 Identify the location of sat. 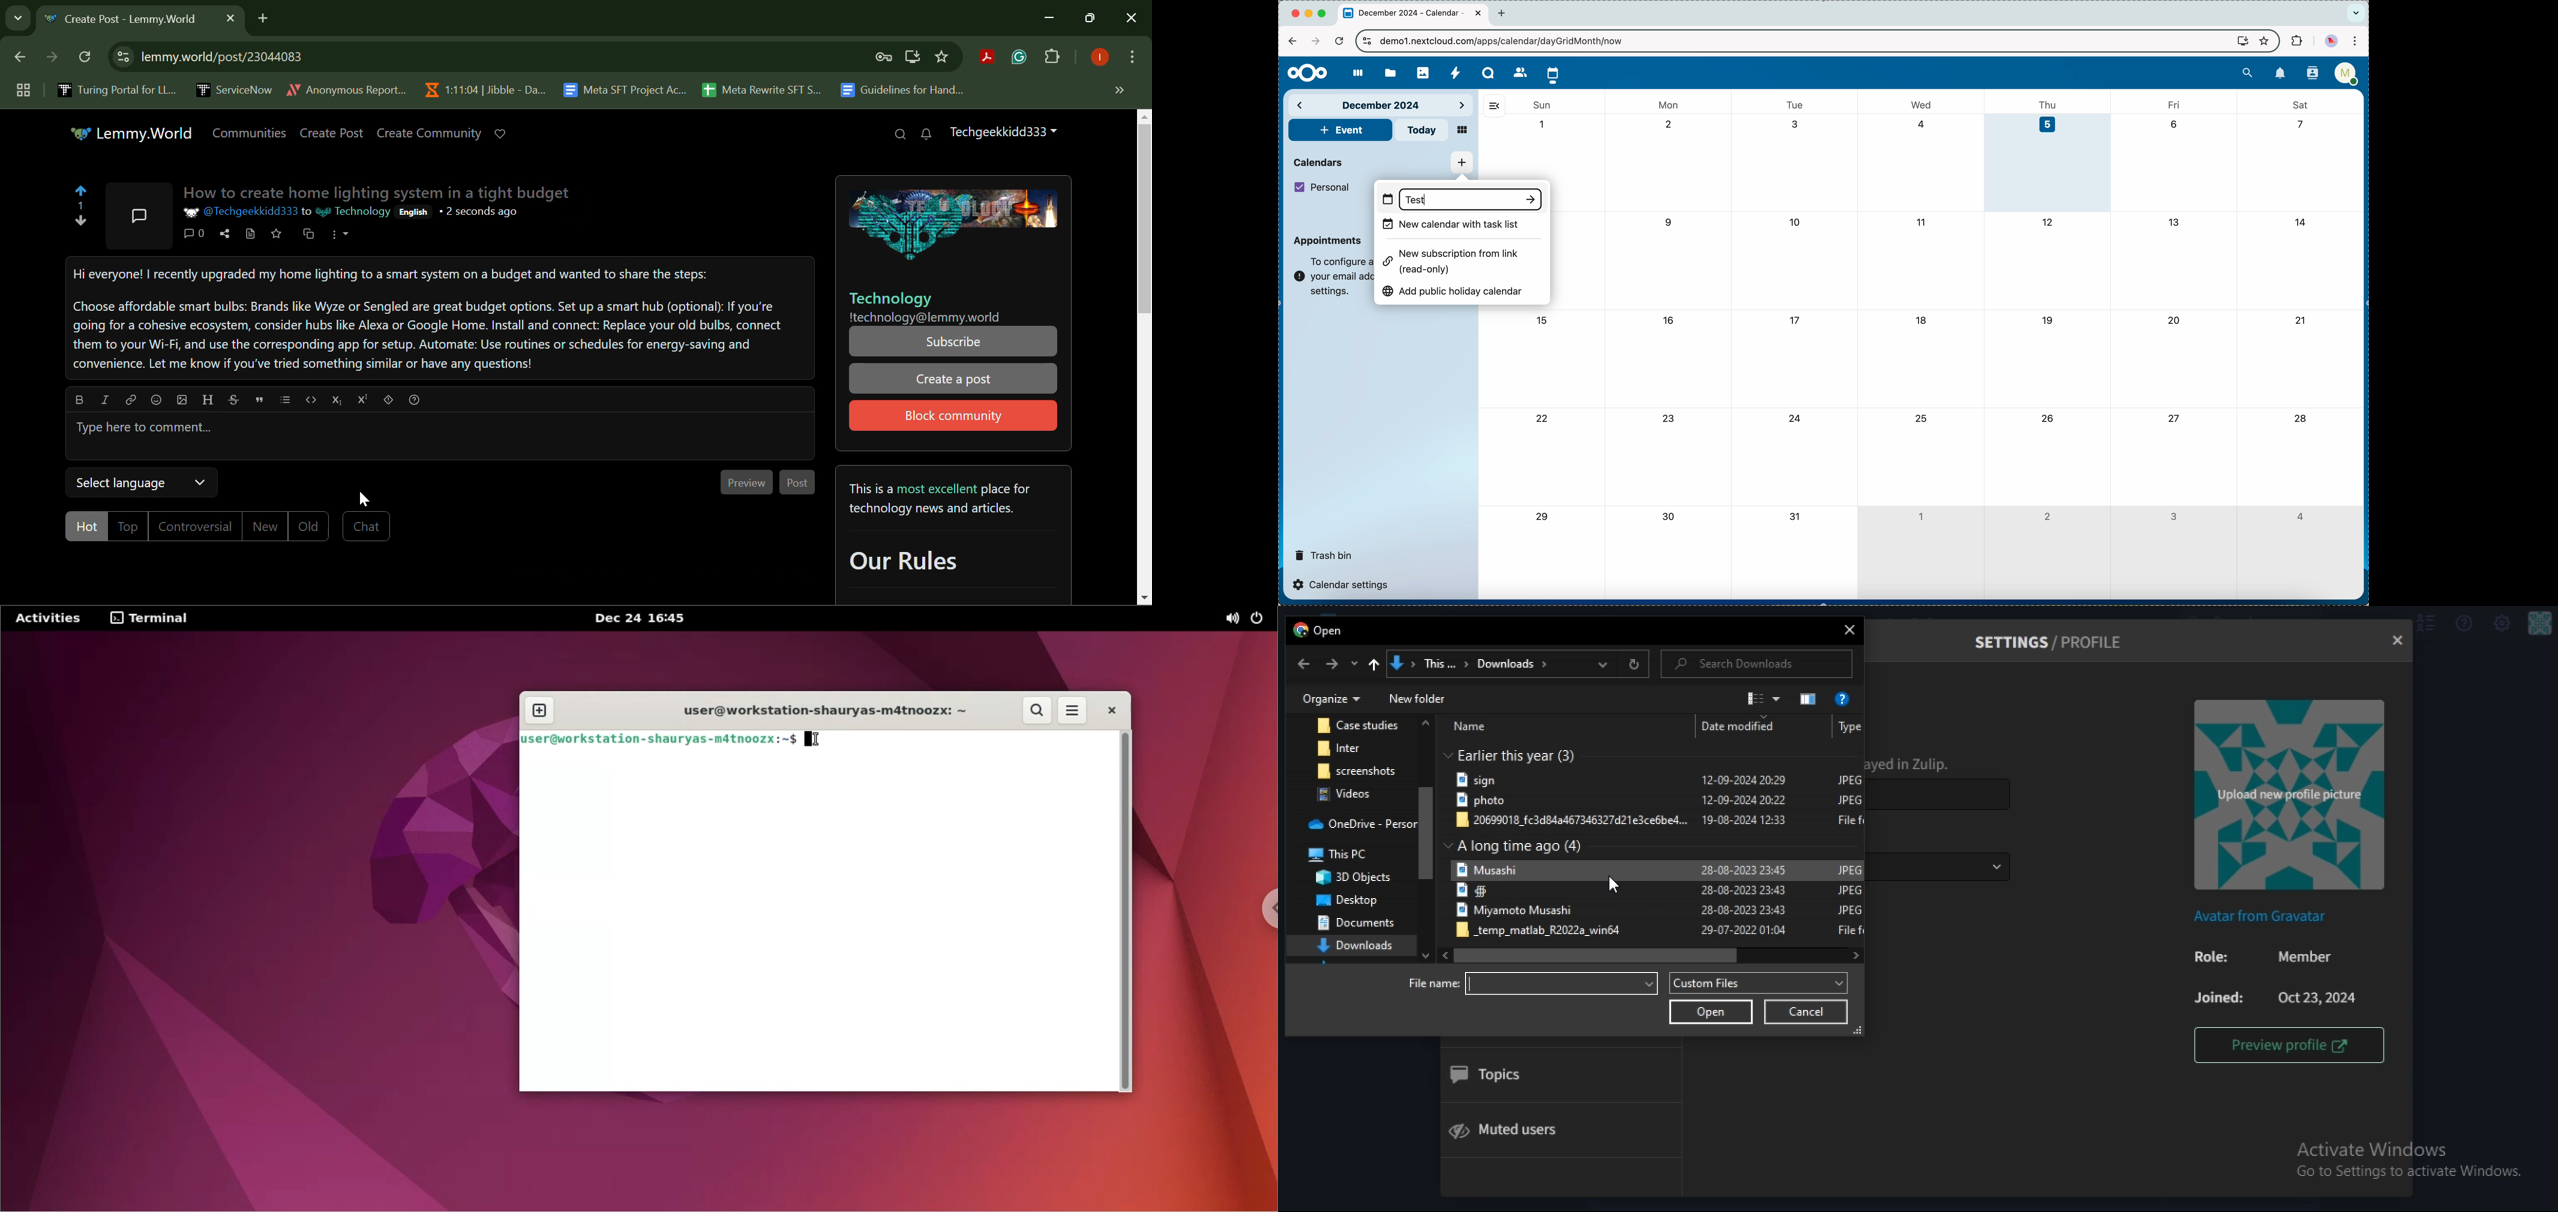
(2300, 104).